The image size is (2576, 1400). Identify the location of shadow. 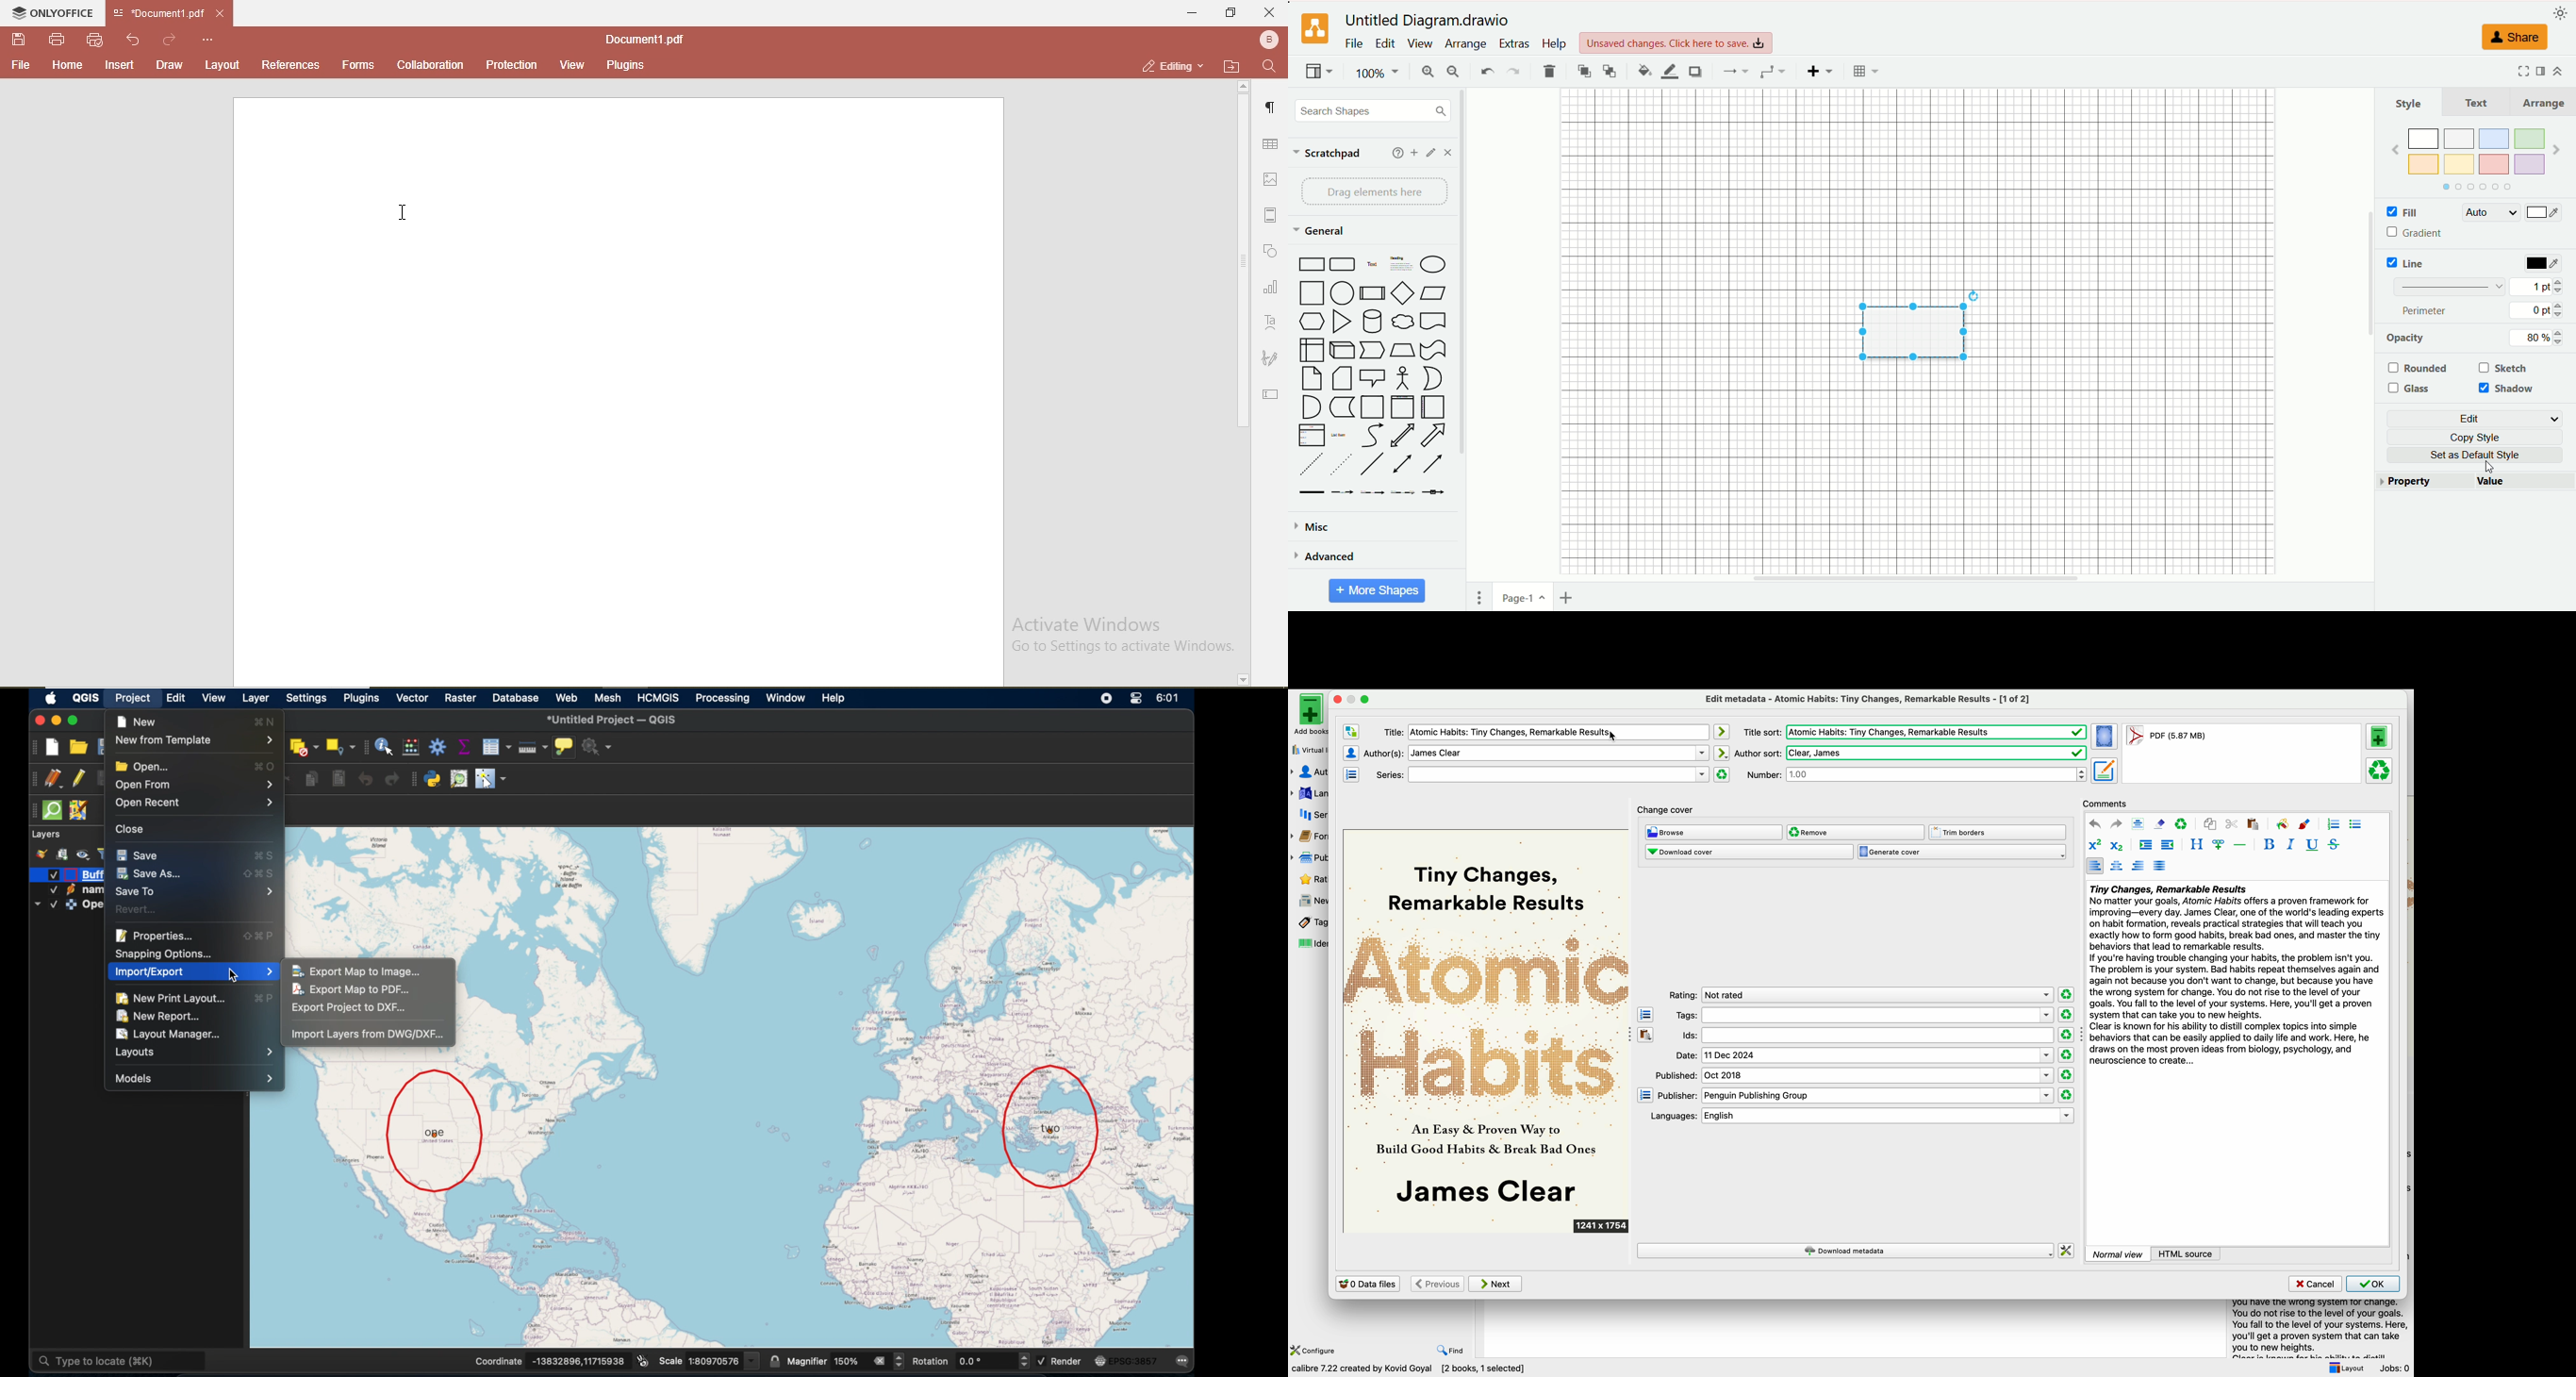
(2509, 390).